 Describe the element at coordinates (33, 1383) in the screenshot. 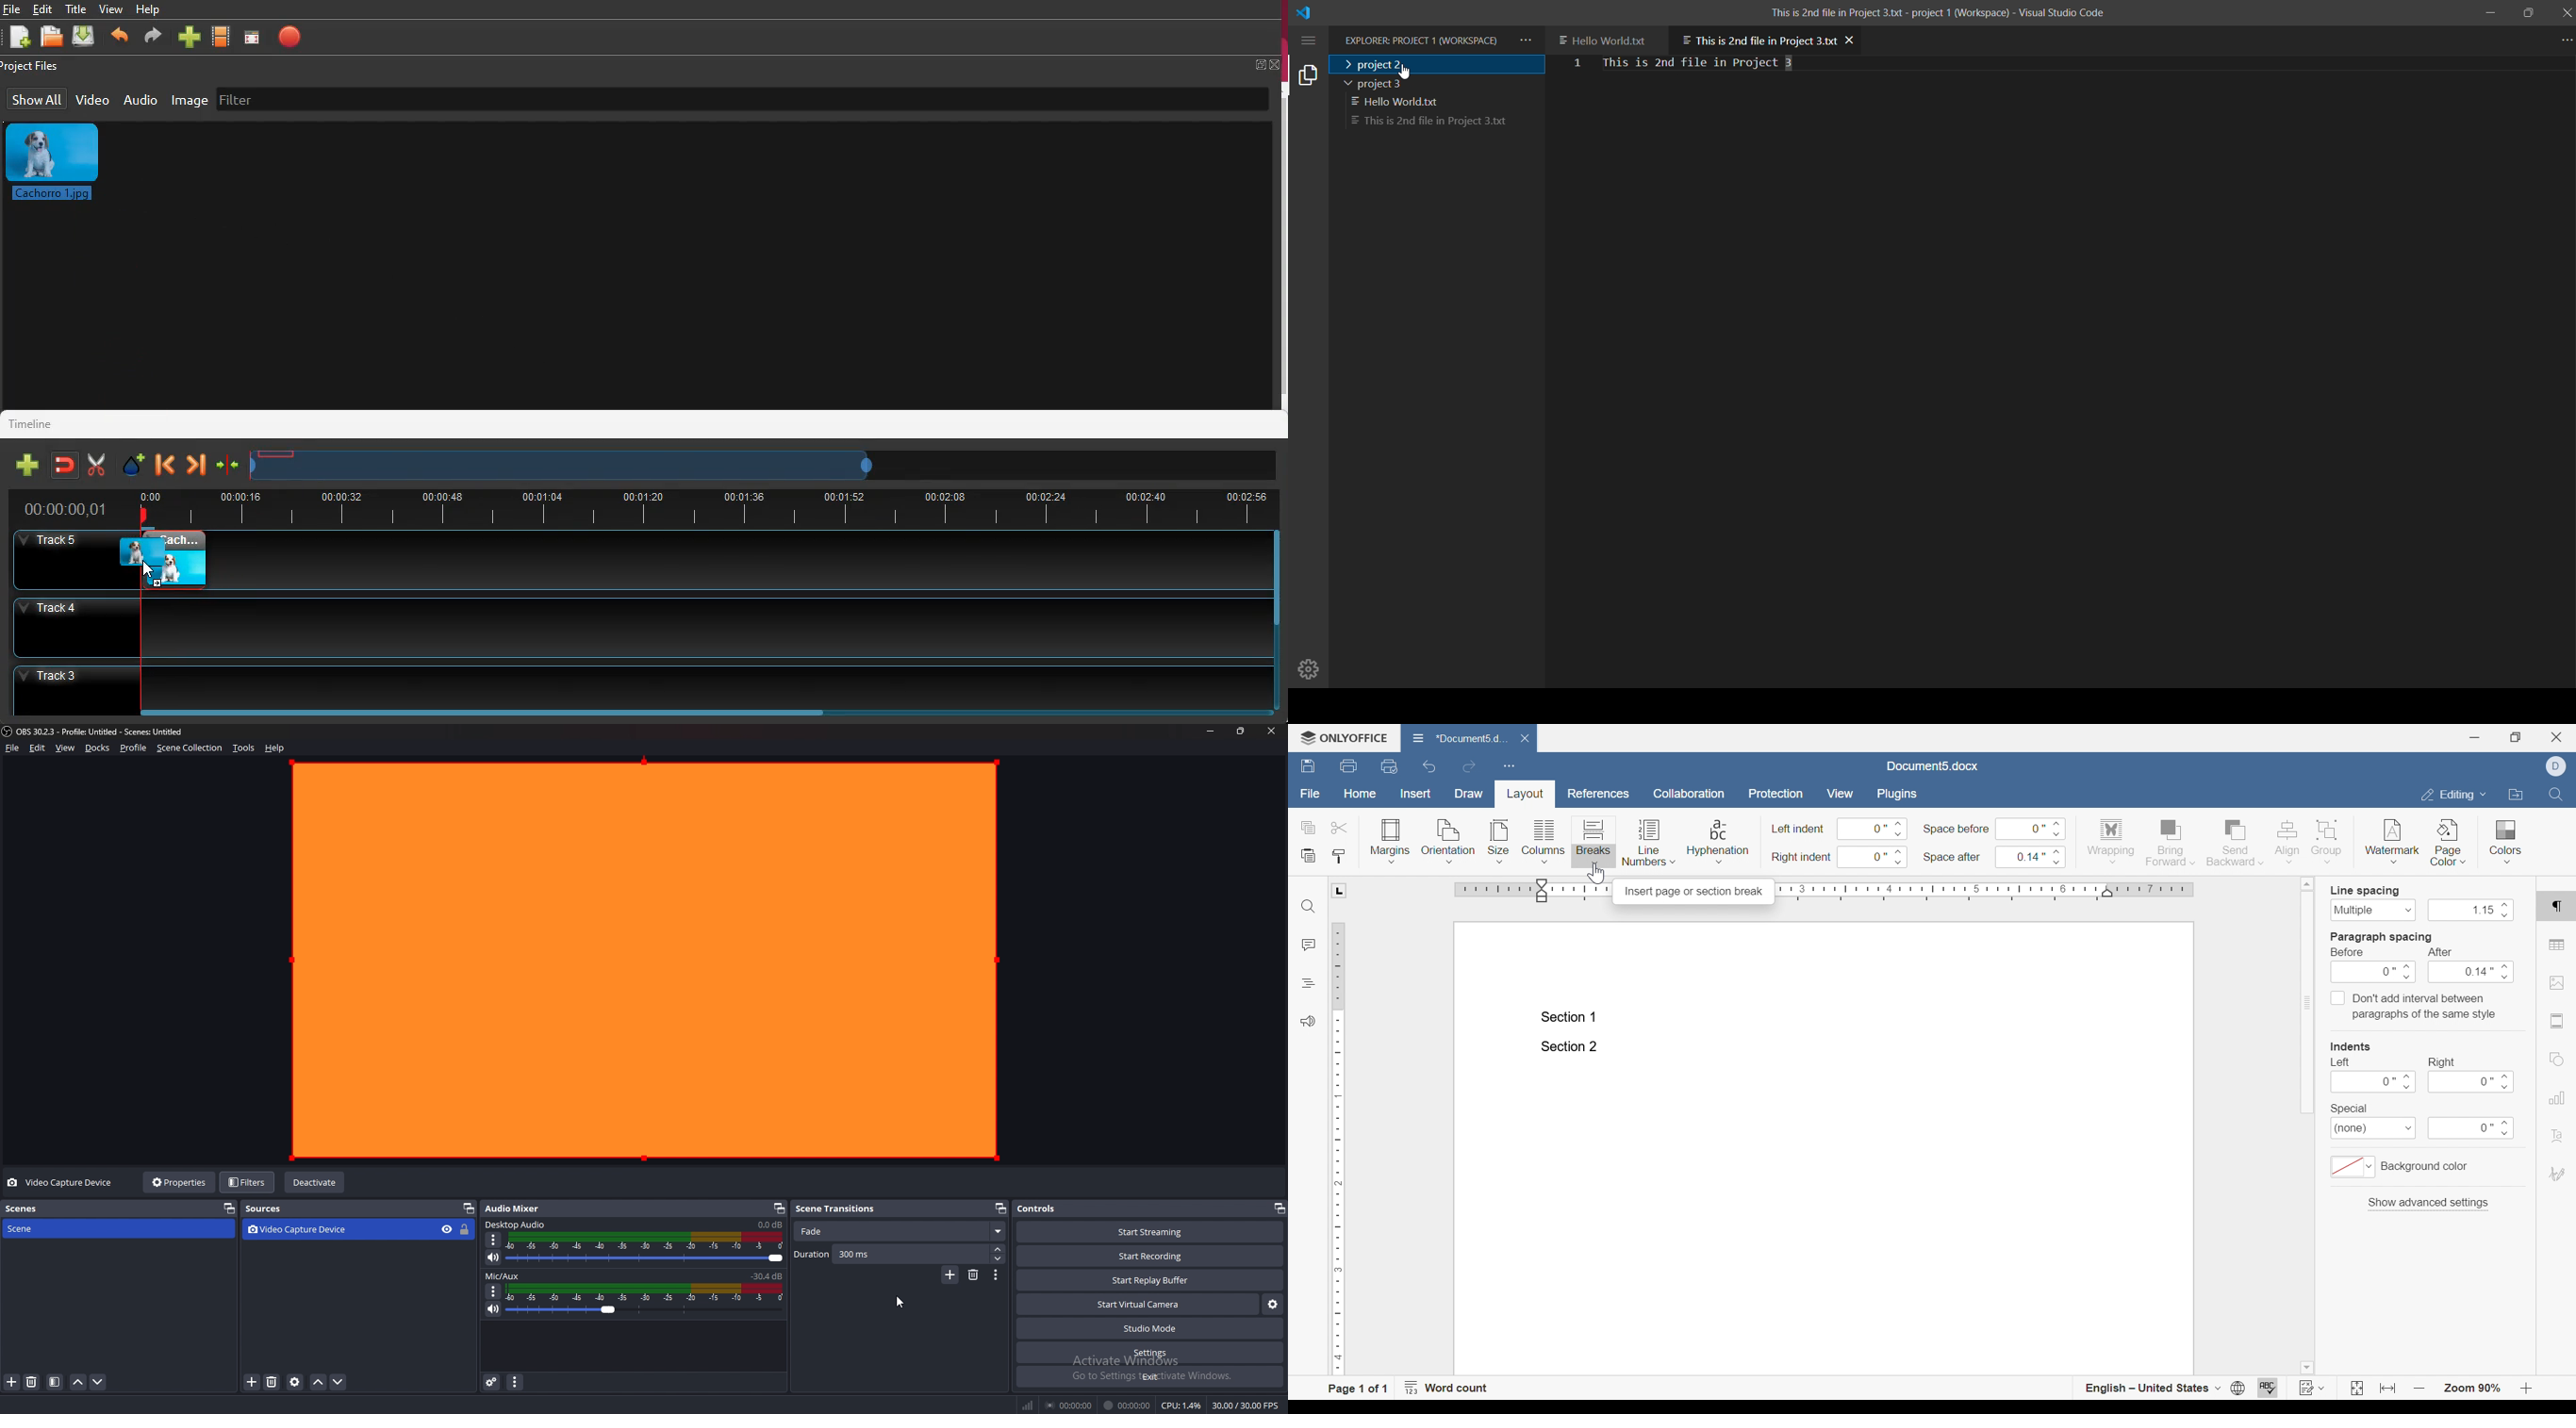

I see `remove scene` at that location.